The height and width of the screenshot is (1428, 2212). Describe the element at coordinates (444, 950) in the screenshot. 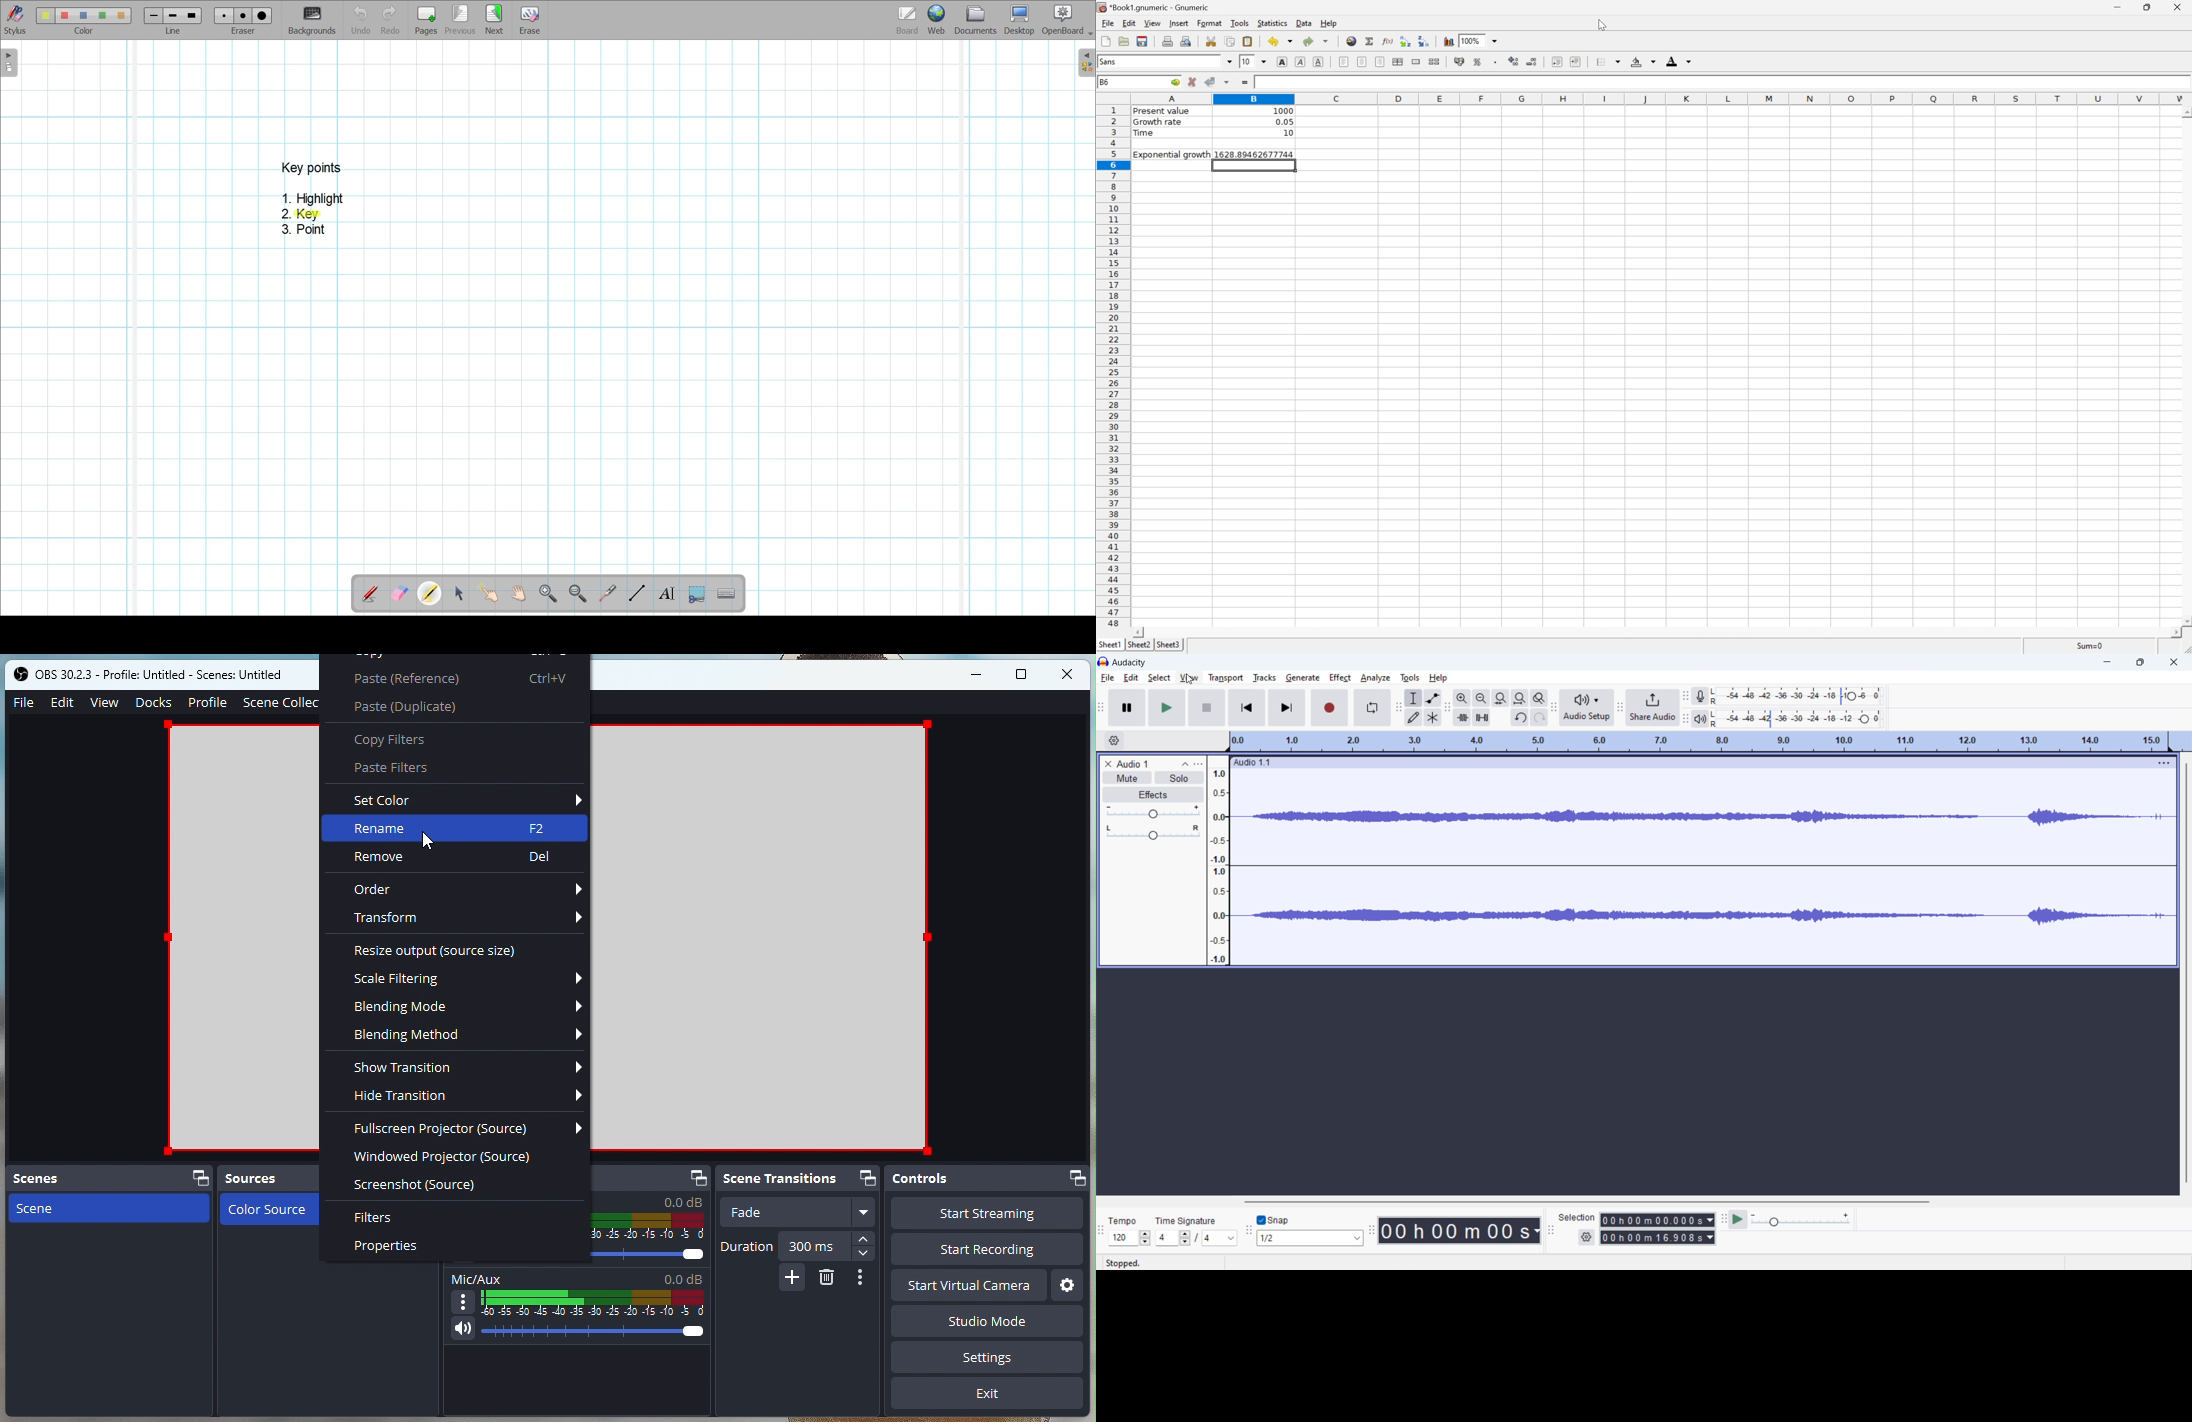

I see `Resize output (source size)` at that location.